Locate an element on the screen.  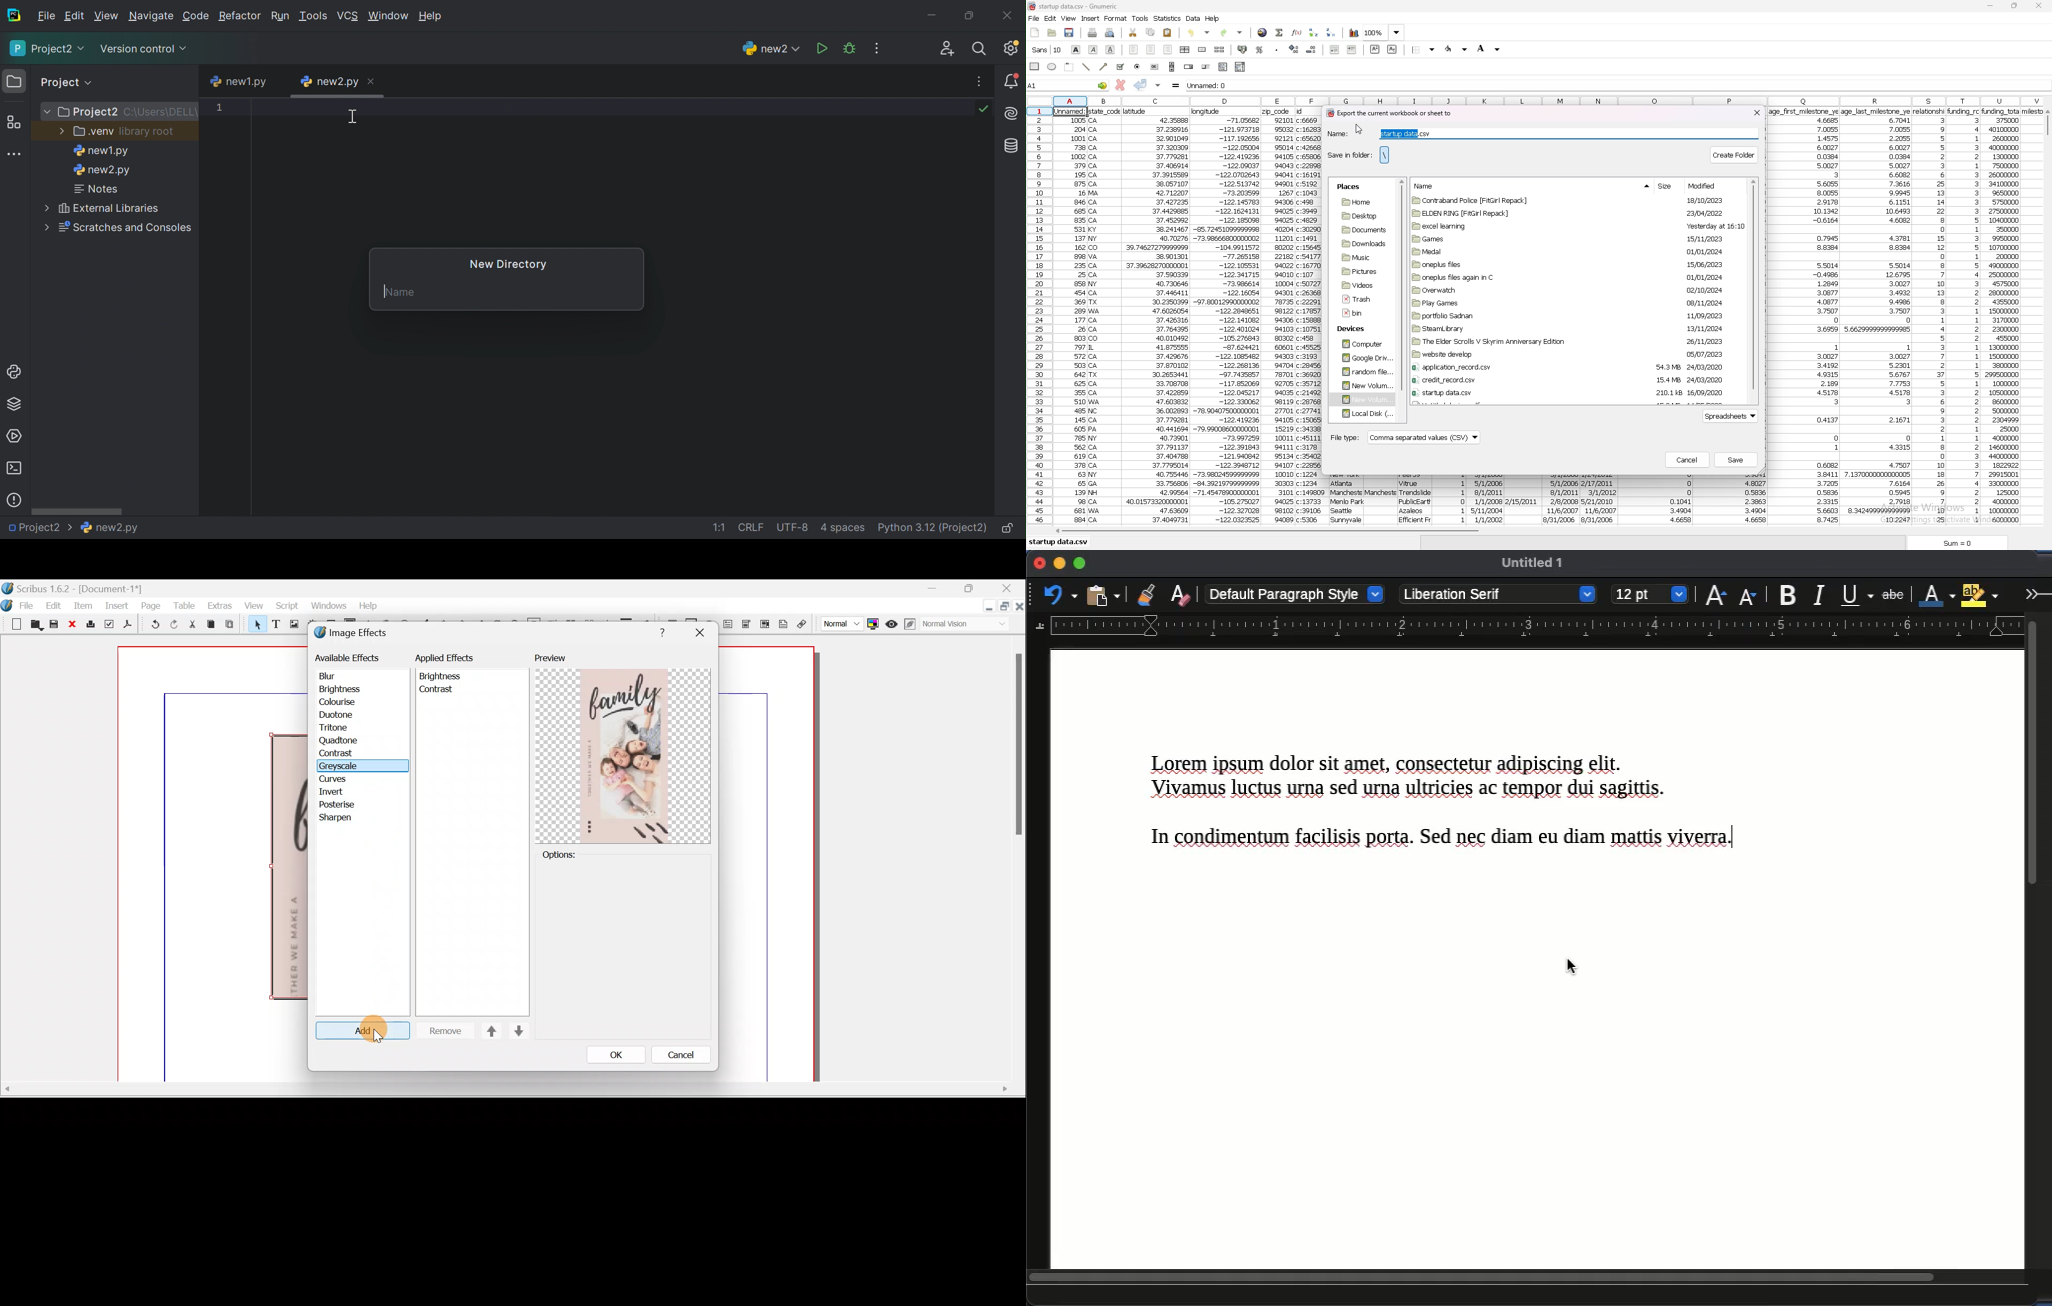
data is located at coordinates (1451, 498).